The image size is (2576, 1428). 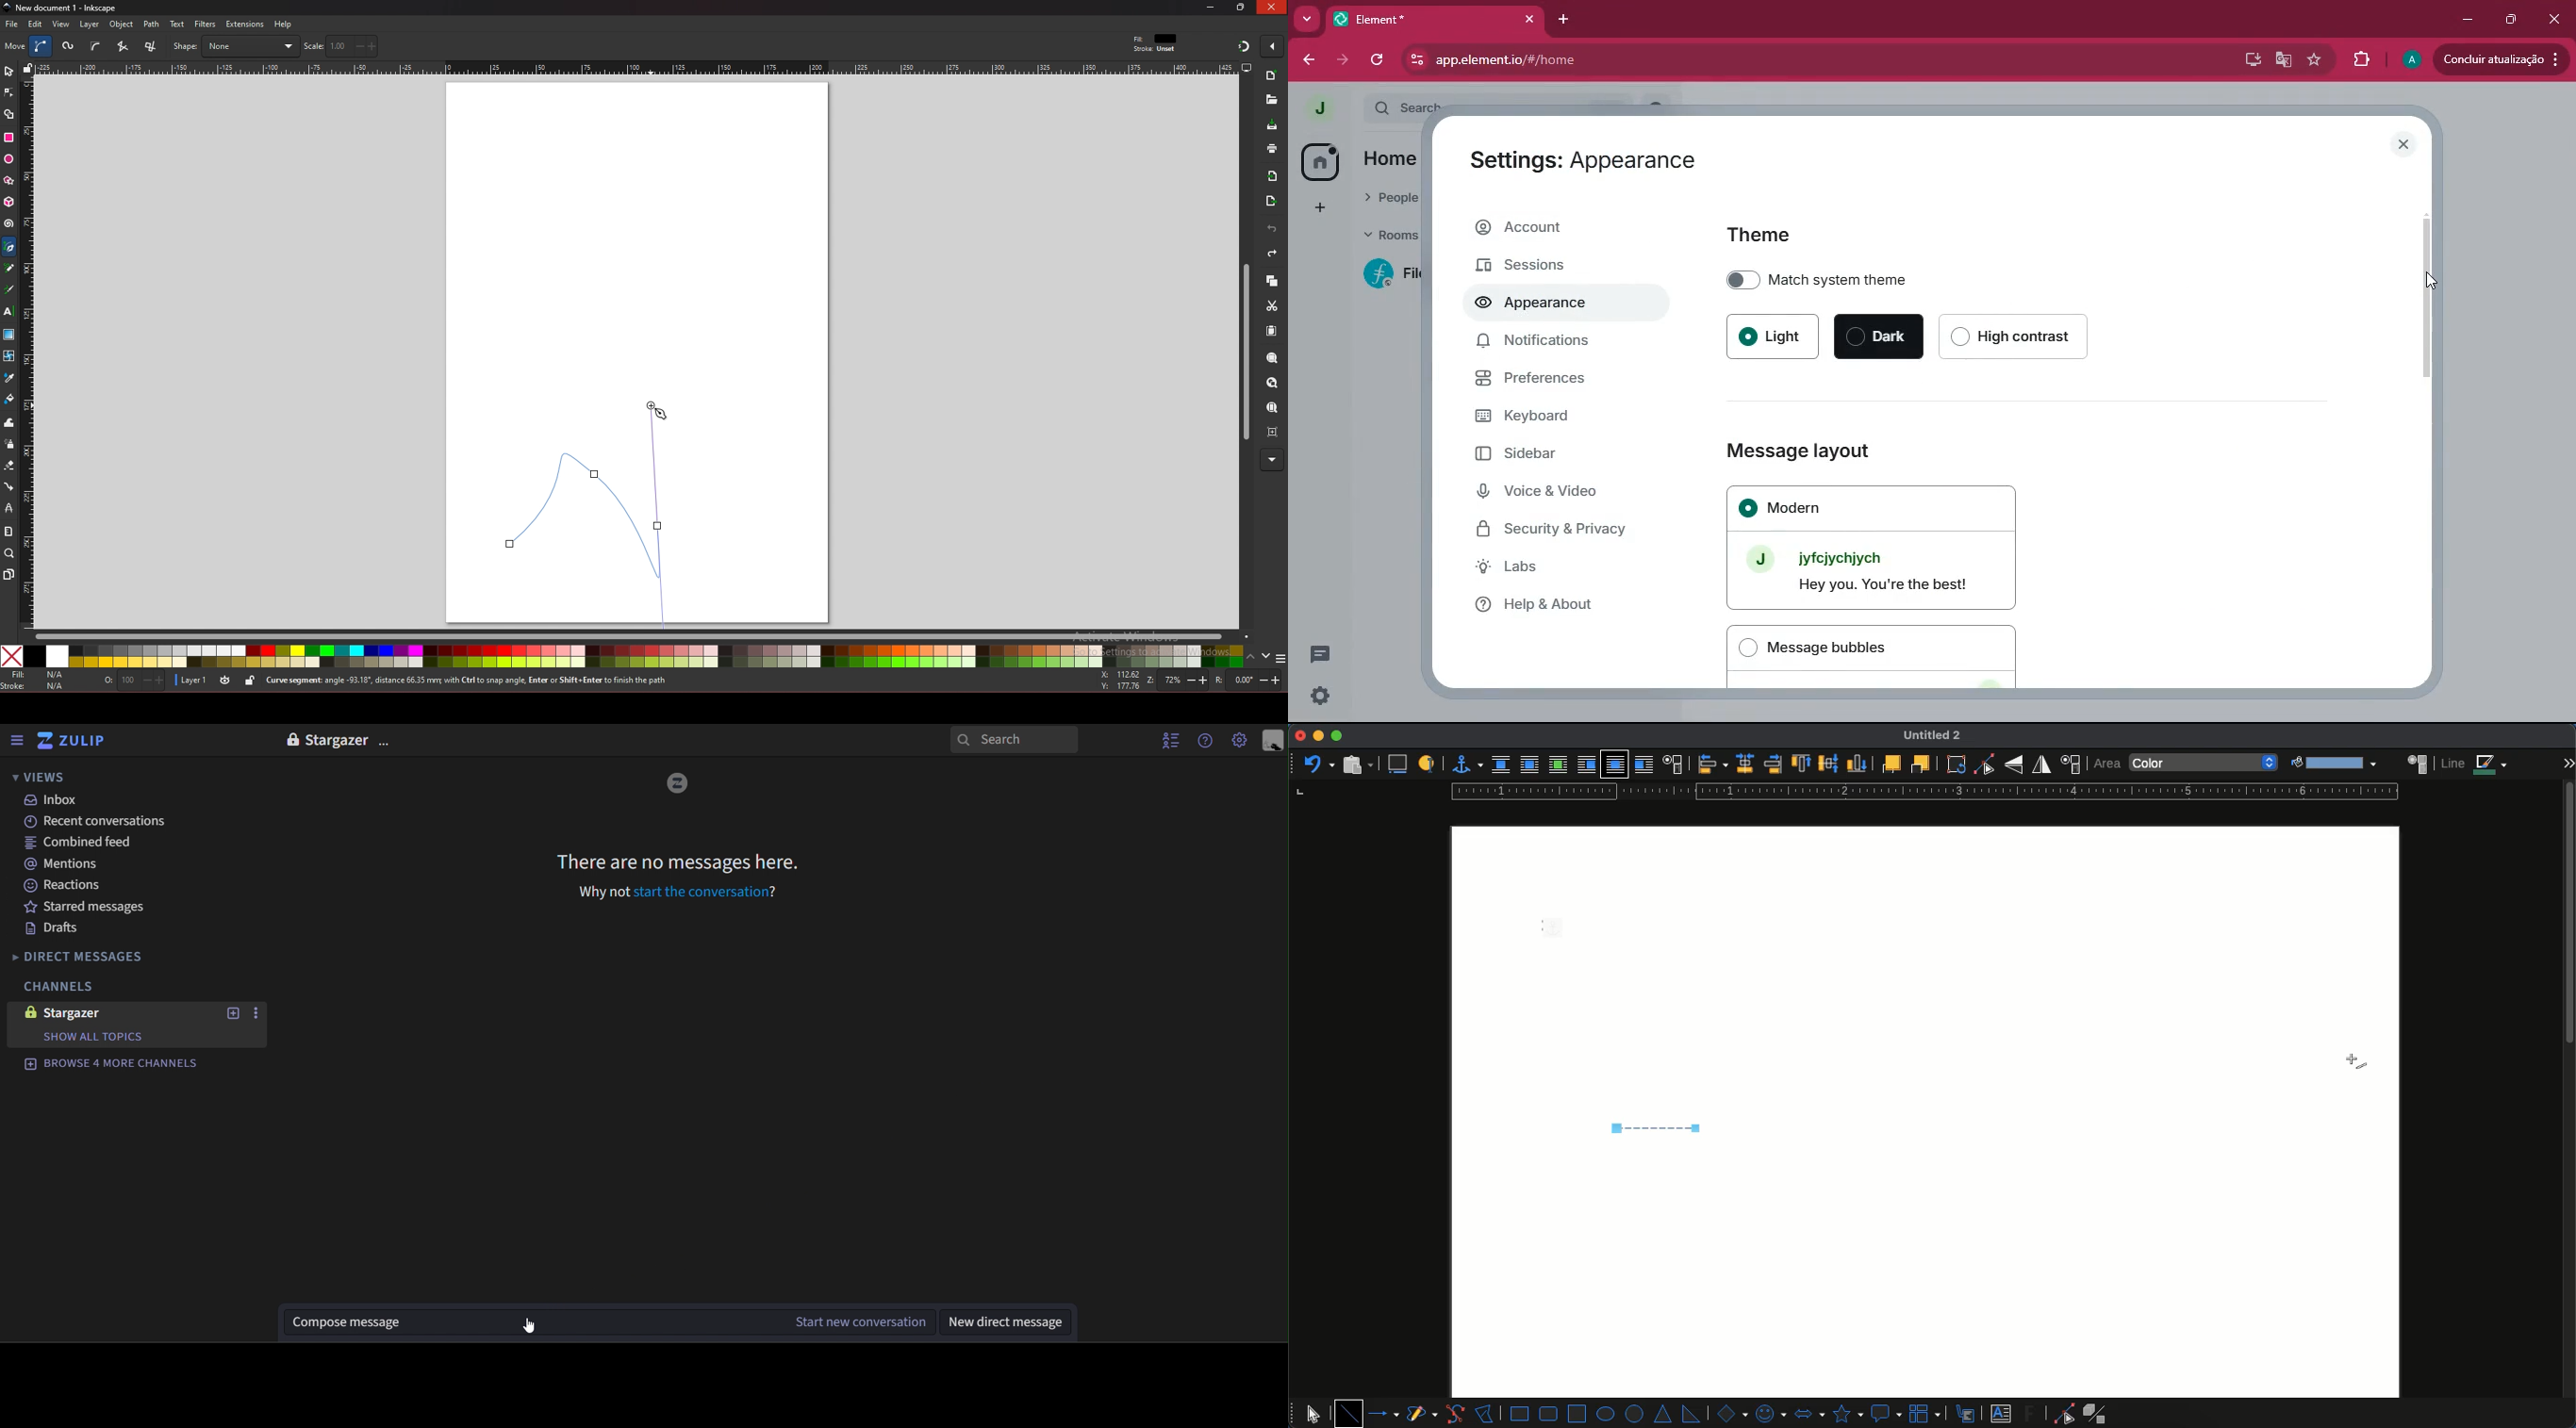 What do you see at coordinates (1206, 741) in the screenshot?
I see `get help` at bounding box center [1206, 741].